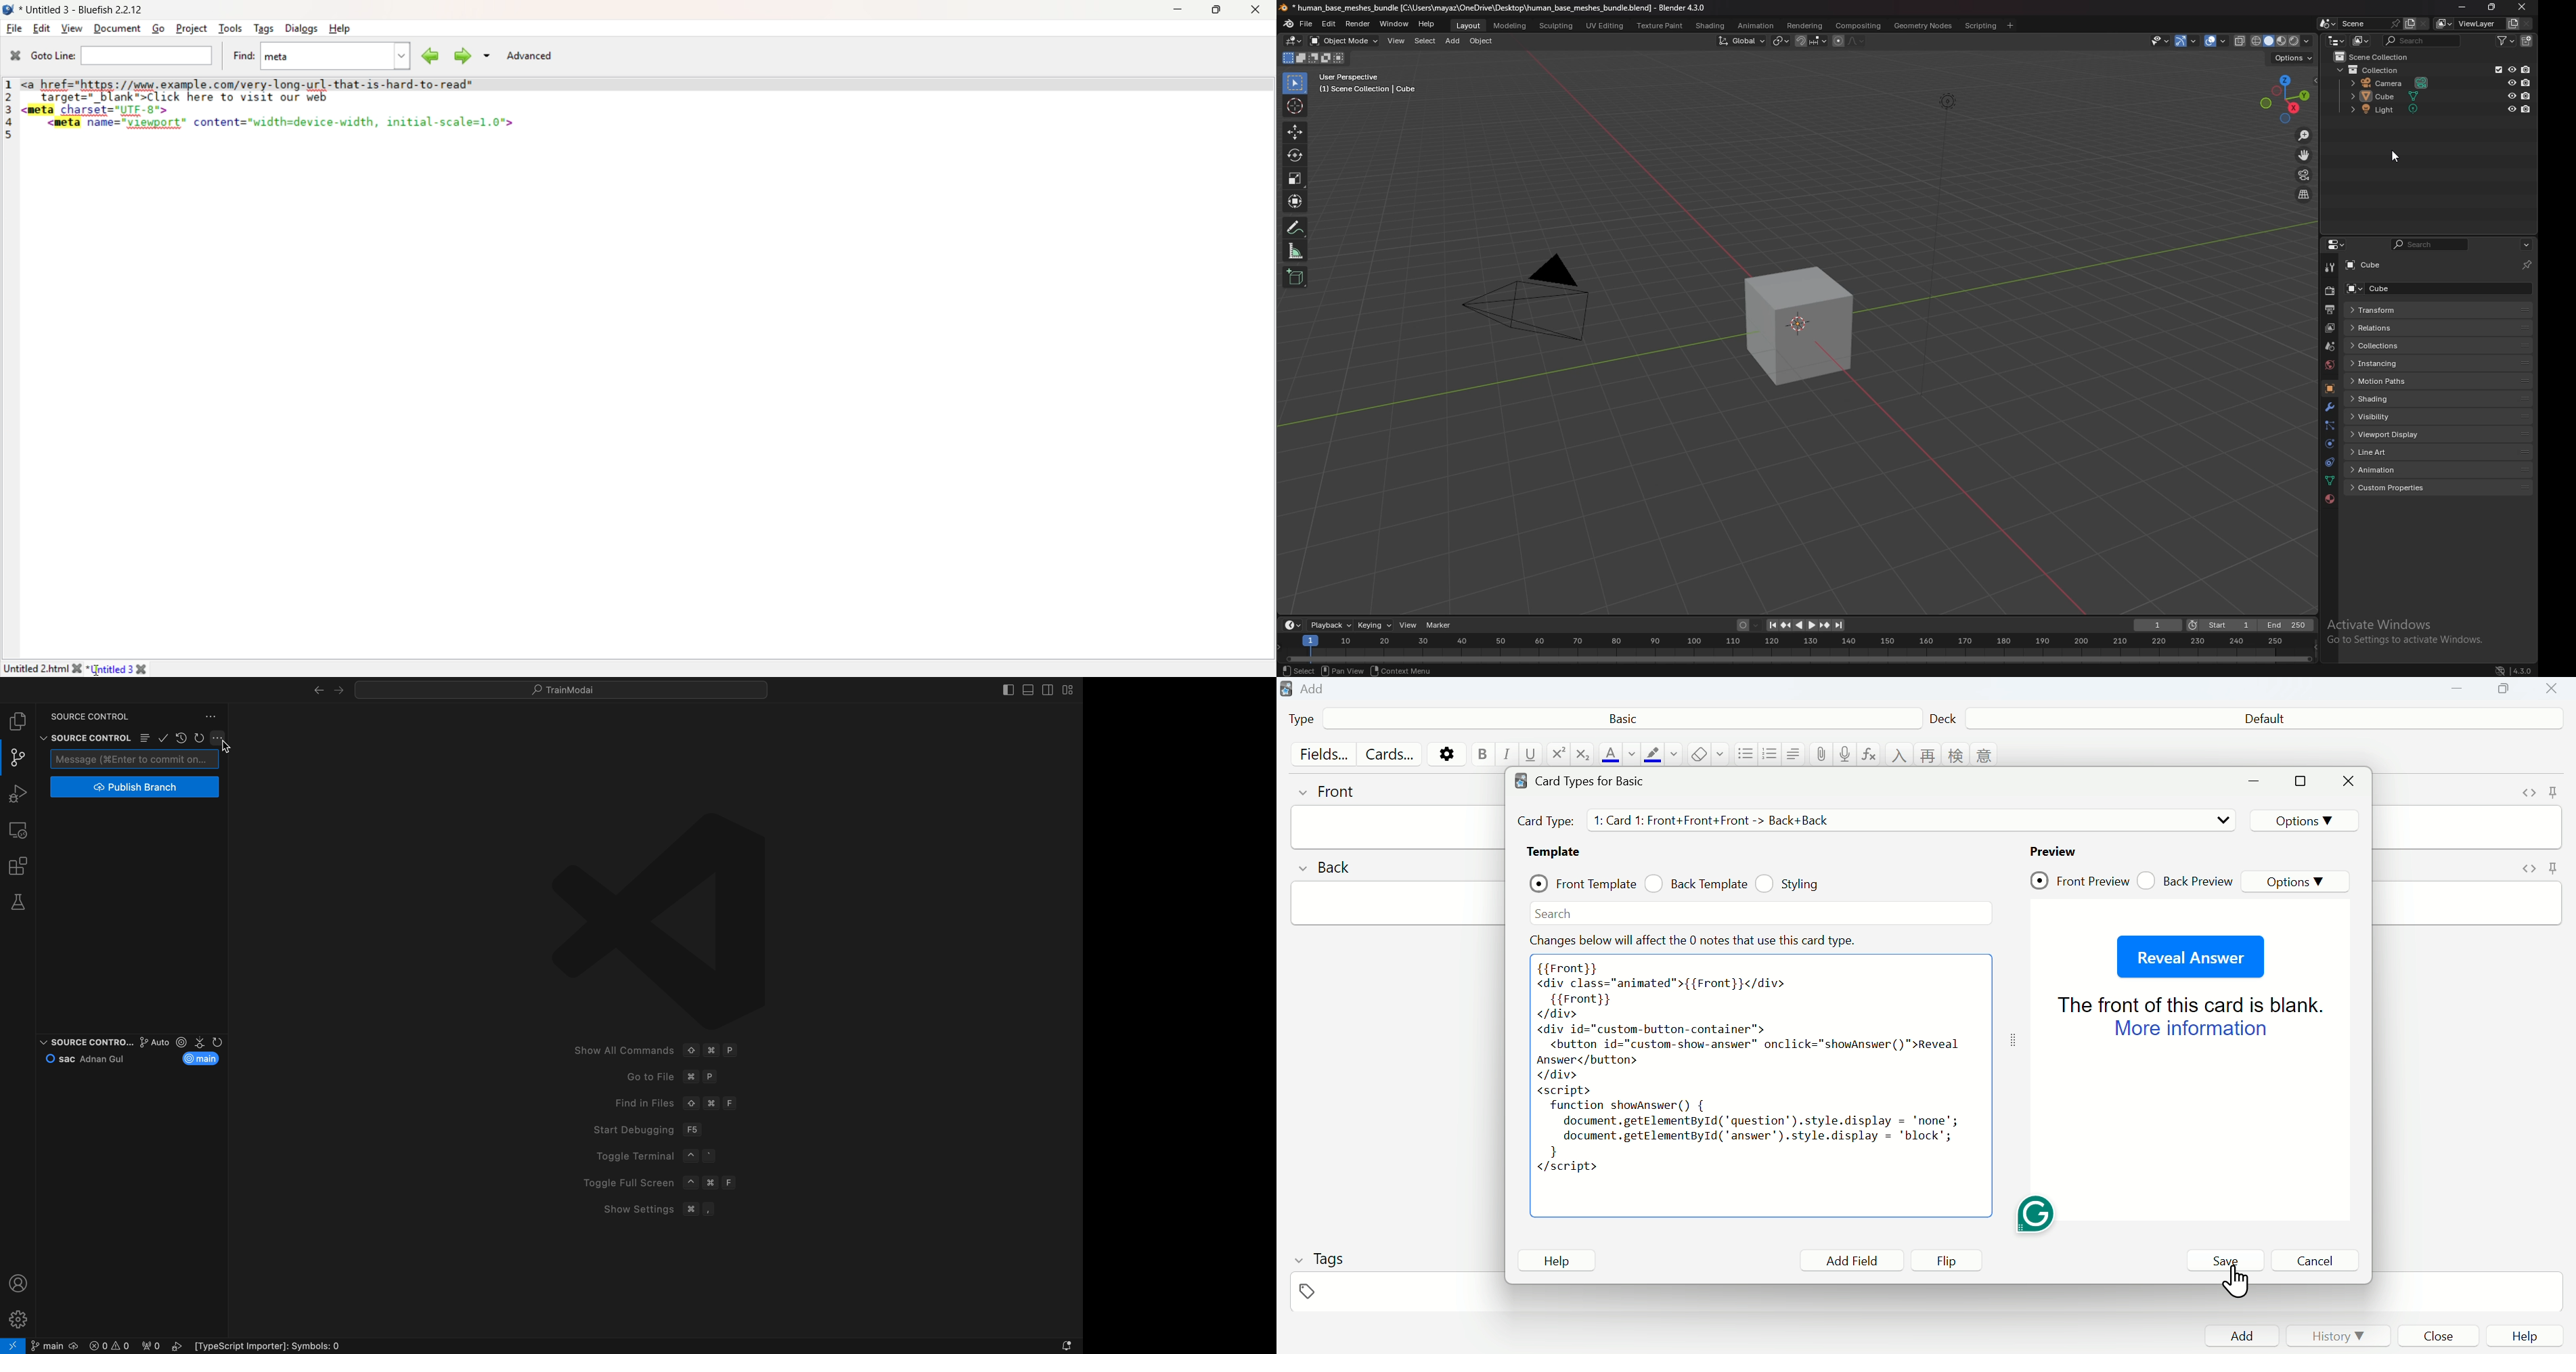  I want to click on options, so click(2526, 245).